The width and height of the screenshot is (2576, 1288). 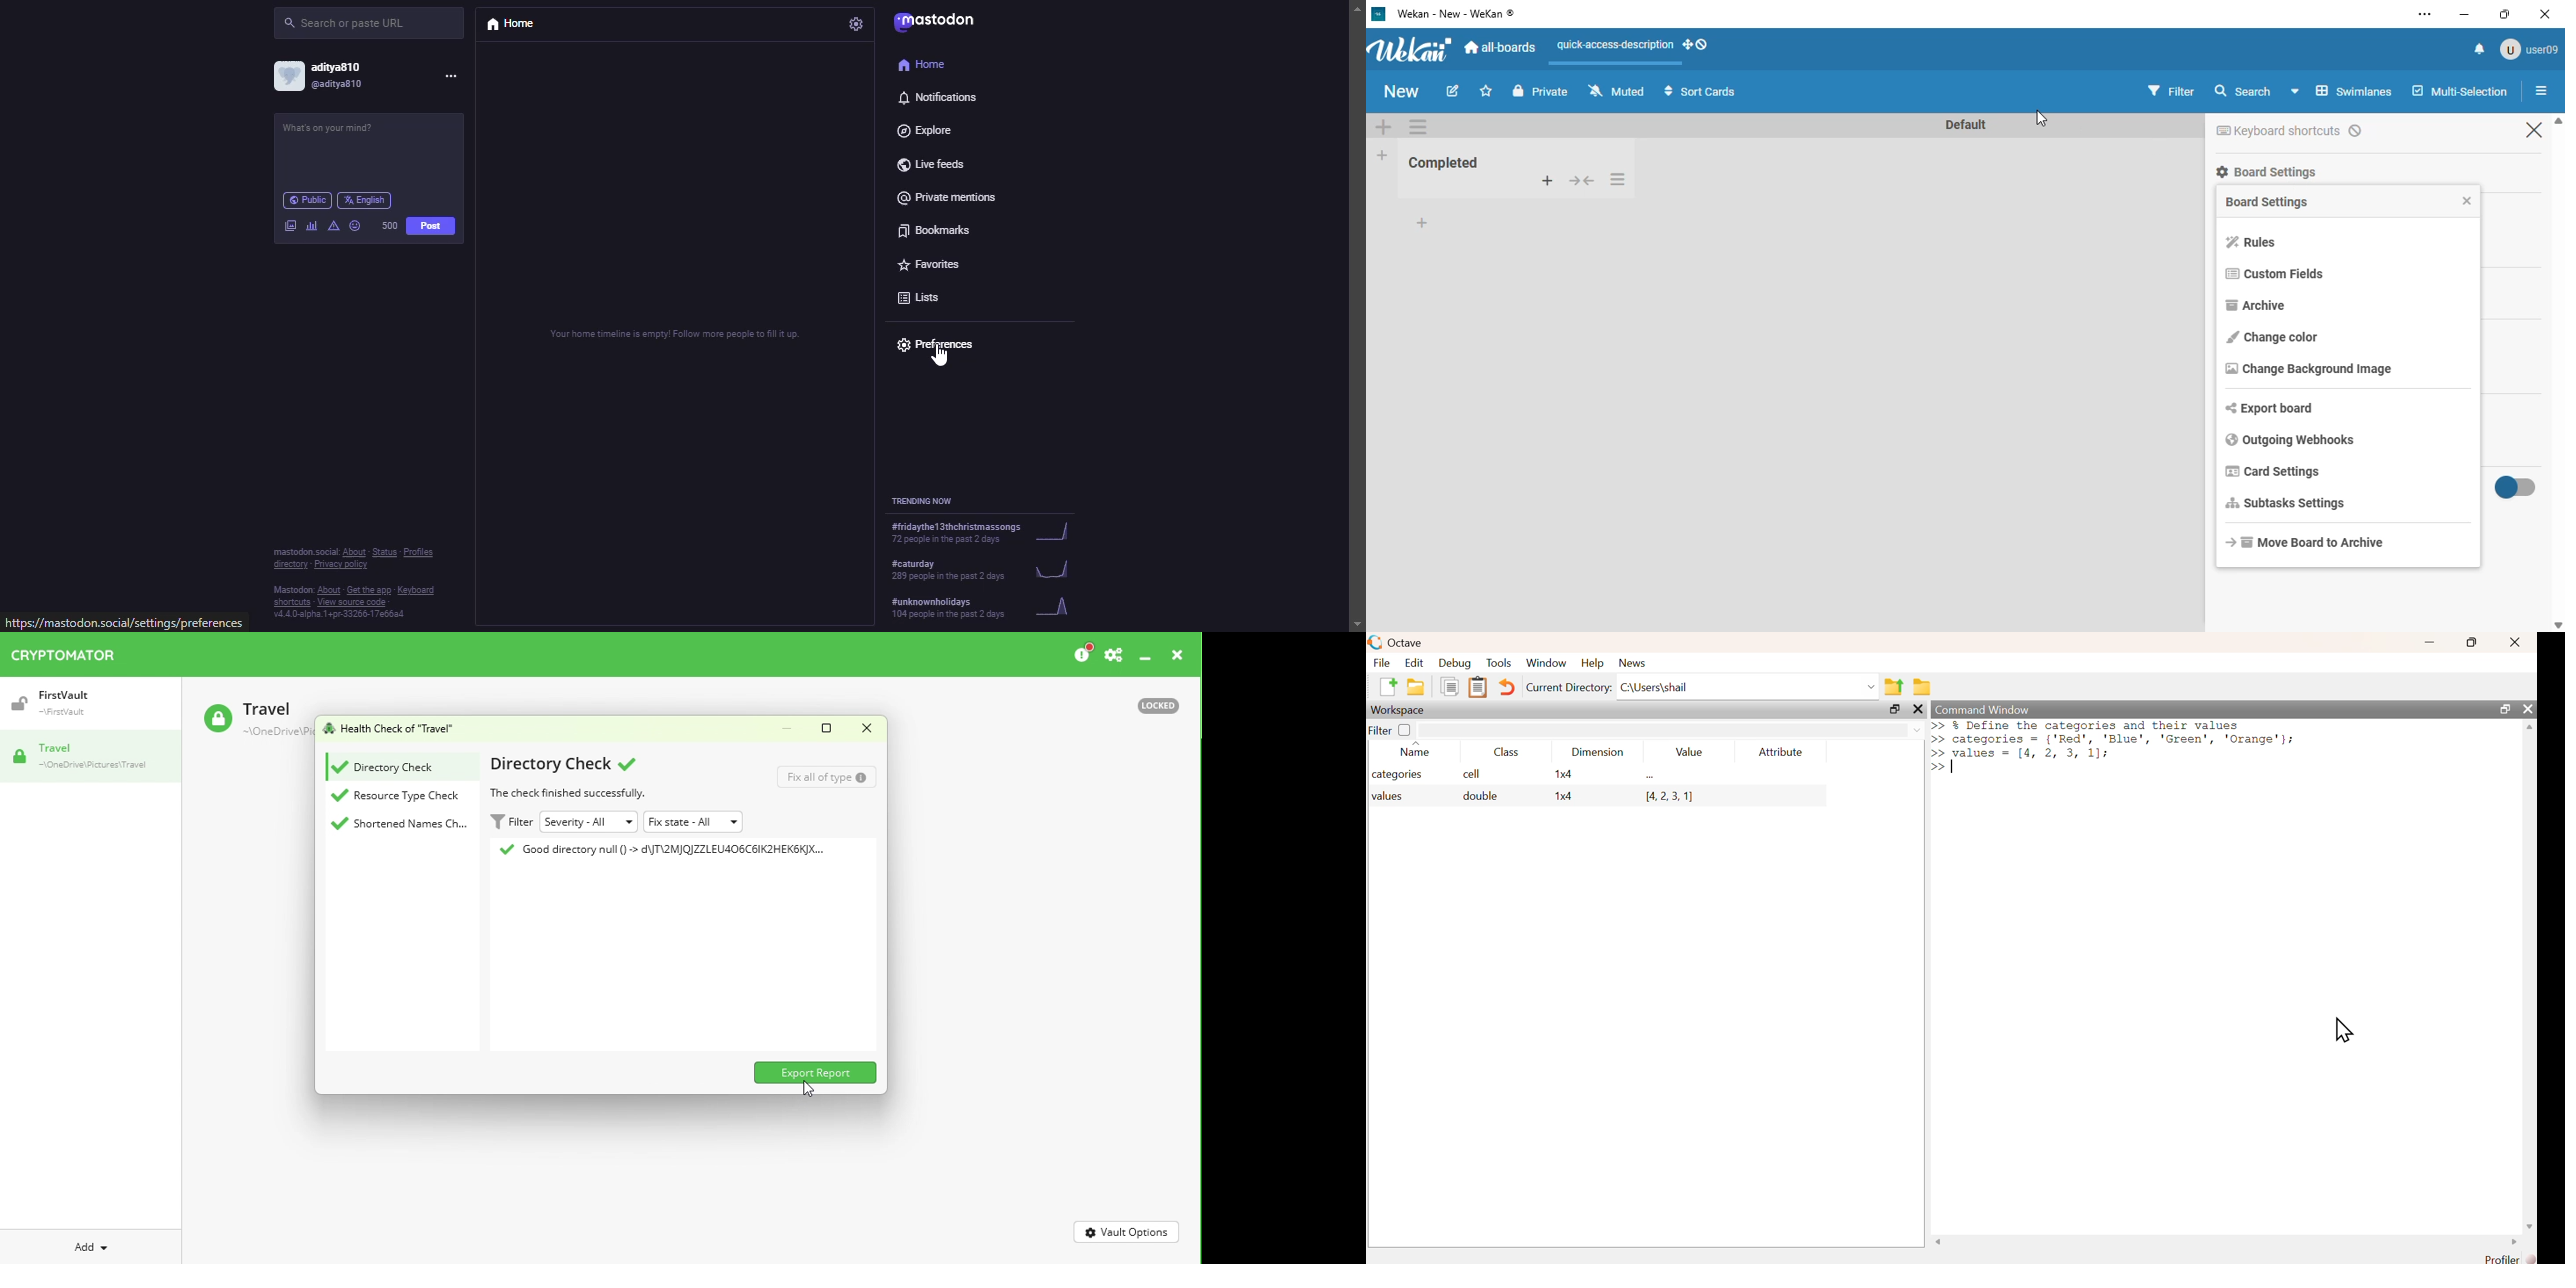 I want to click on Profiler, so click(x=2506, y=1258).